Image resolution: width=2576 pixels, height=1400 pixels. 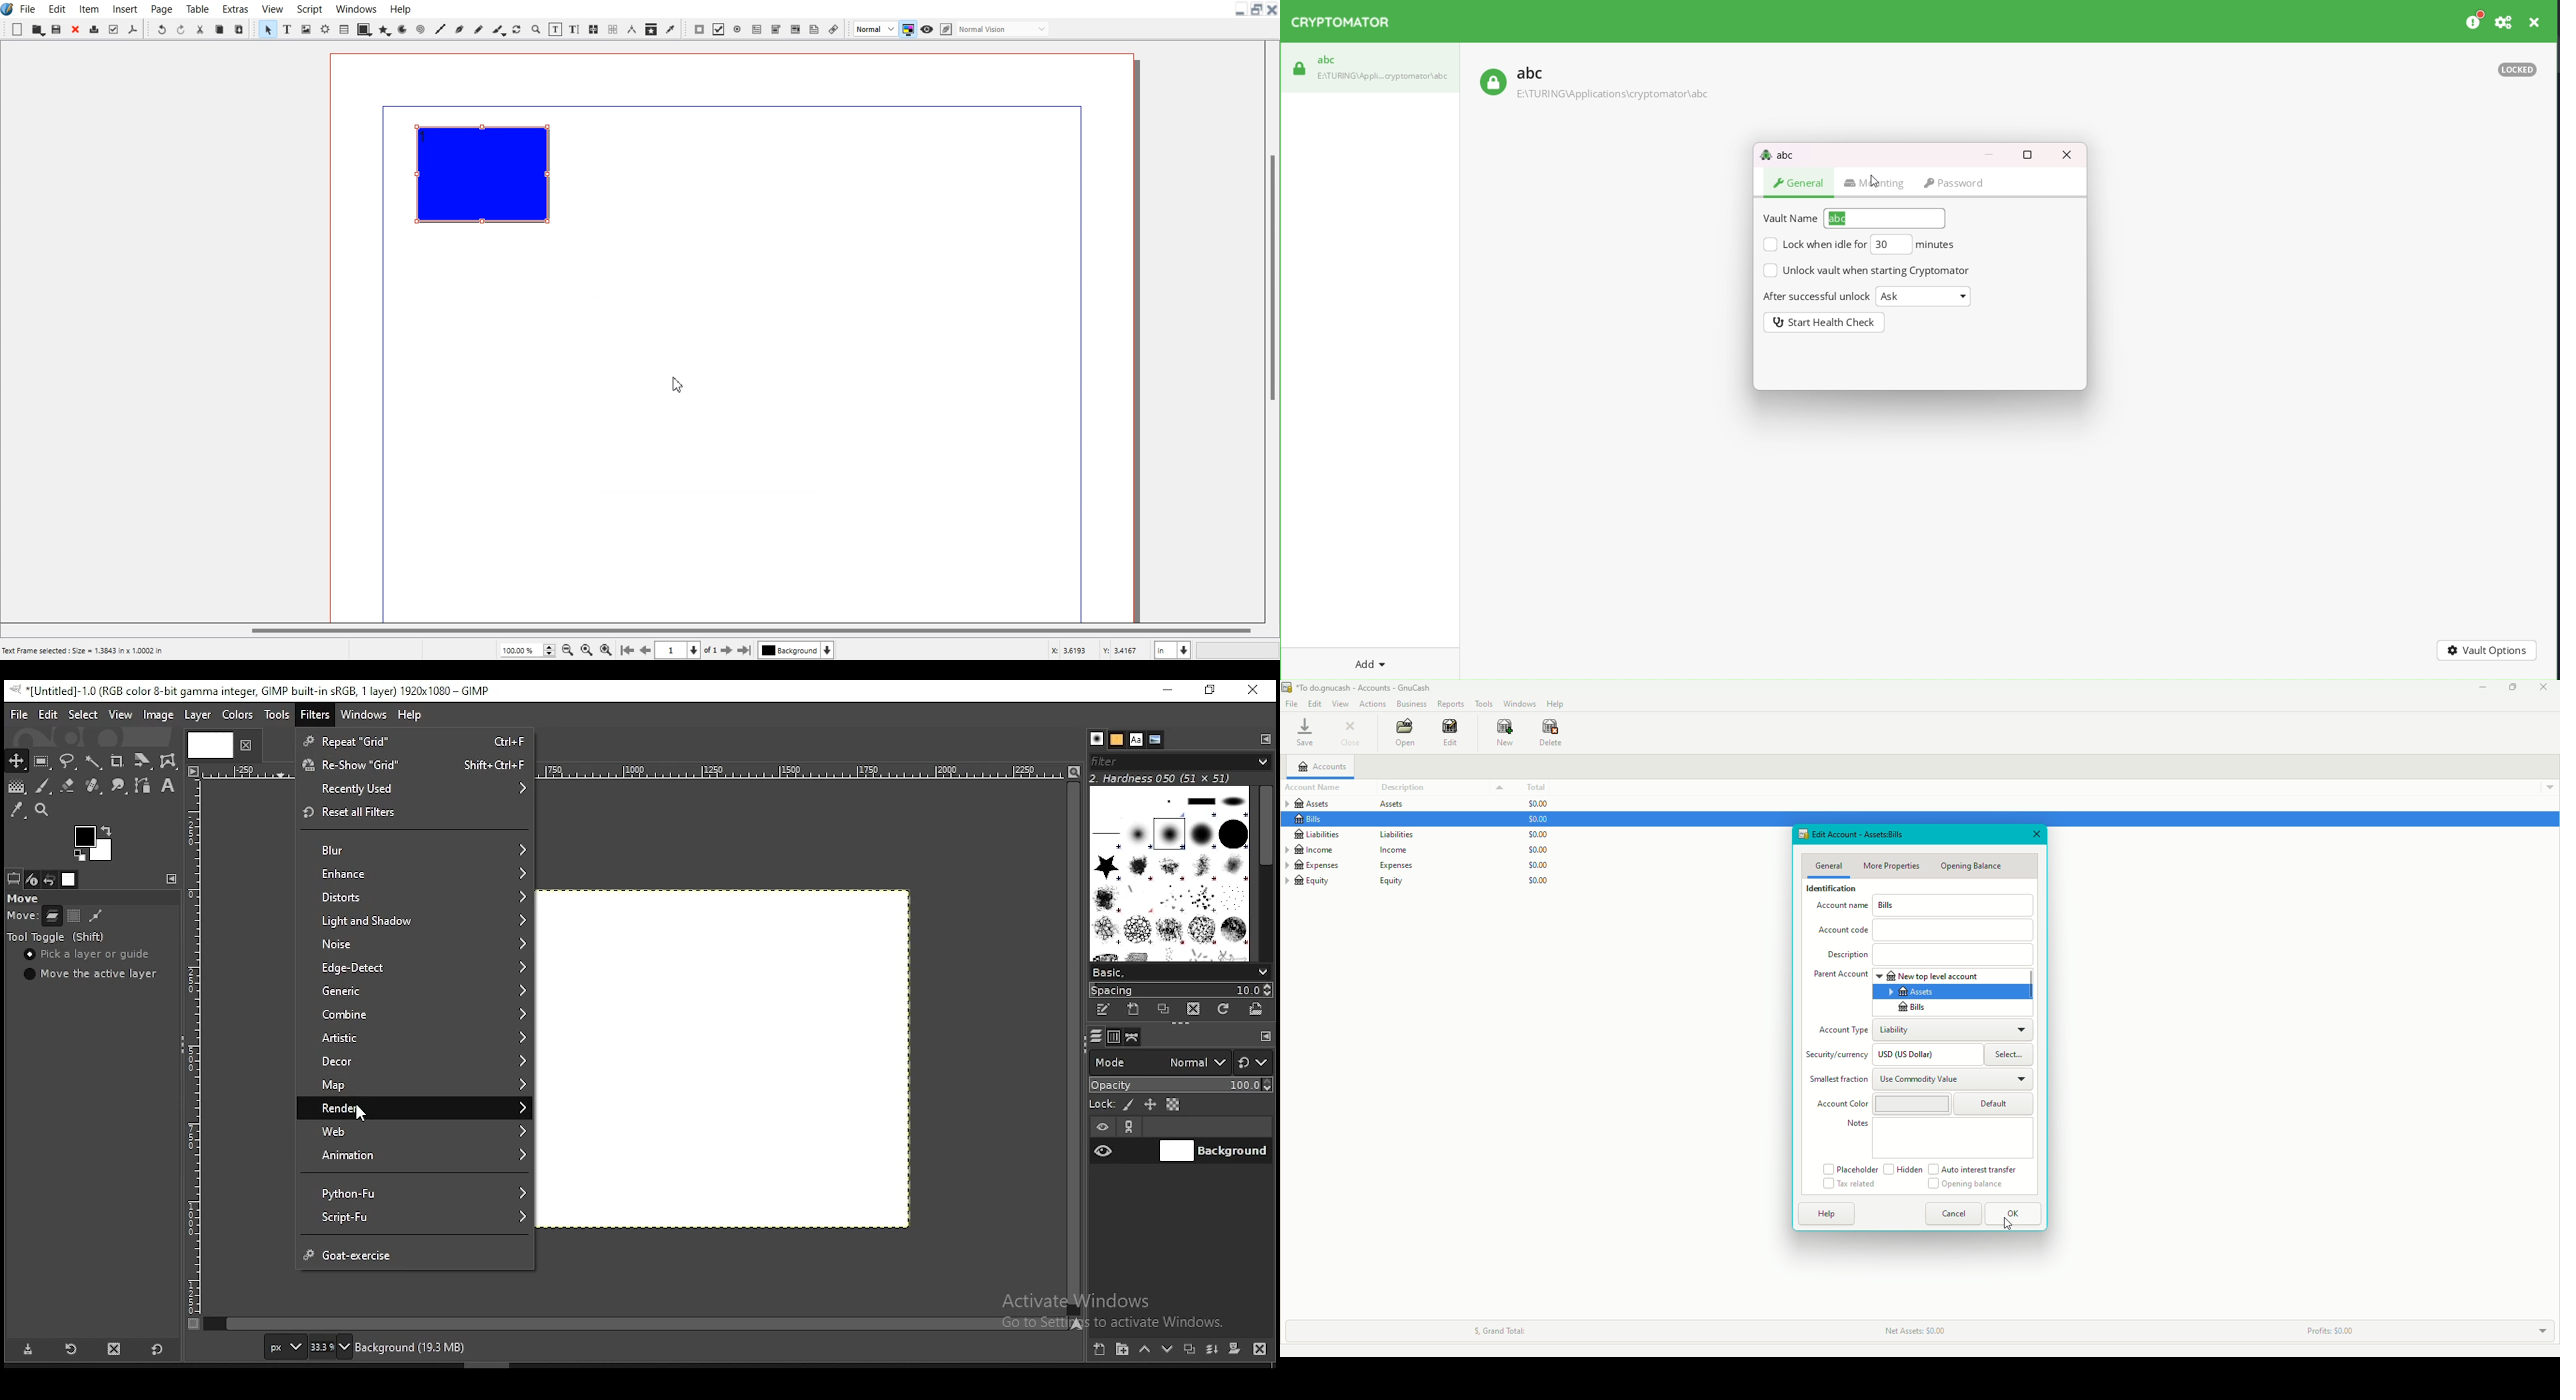 I want to click on Rotate Item, so click(x=516, y=29).